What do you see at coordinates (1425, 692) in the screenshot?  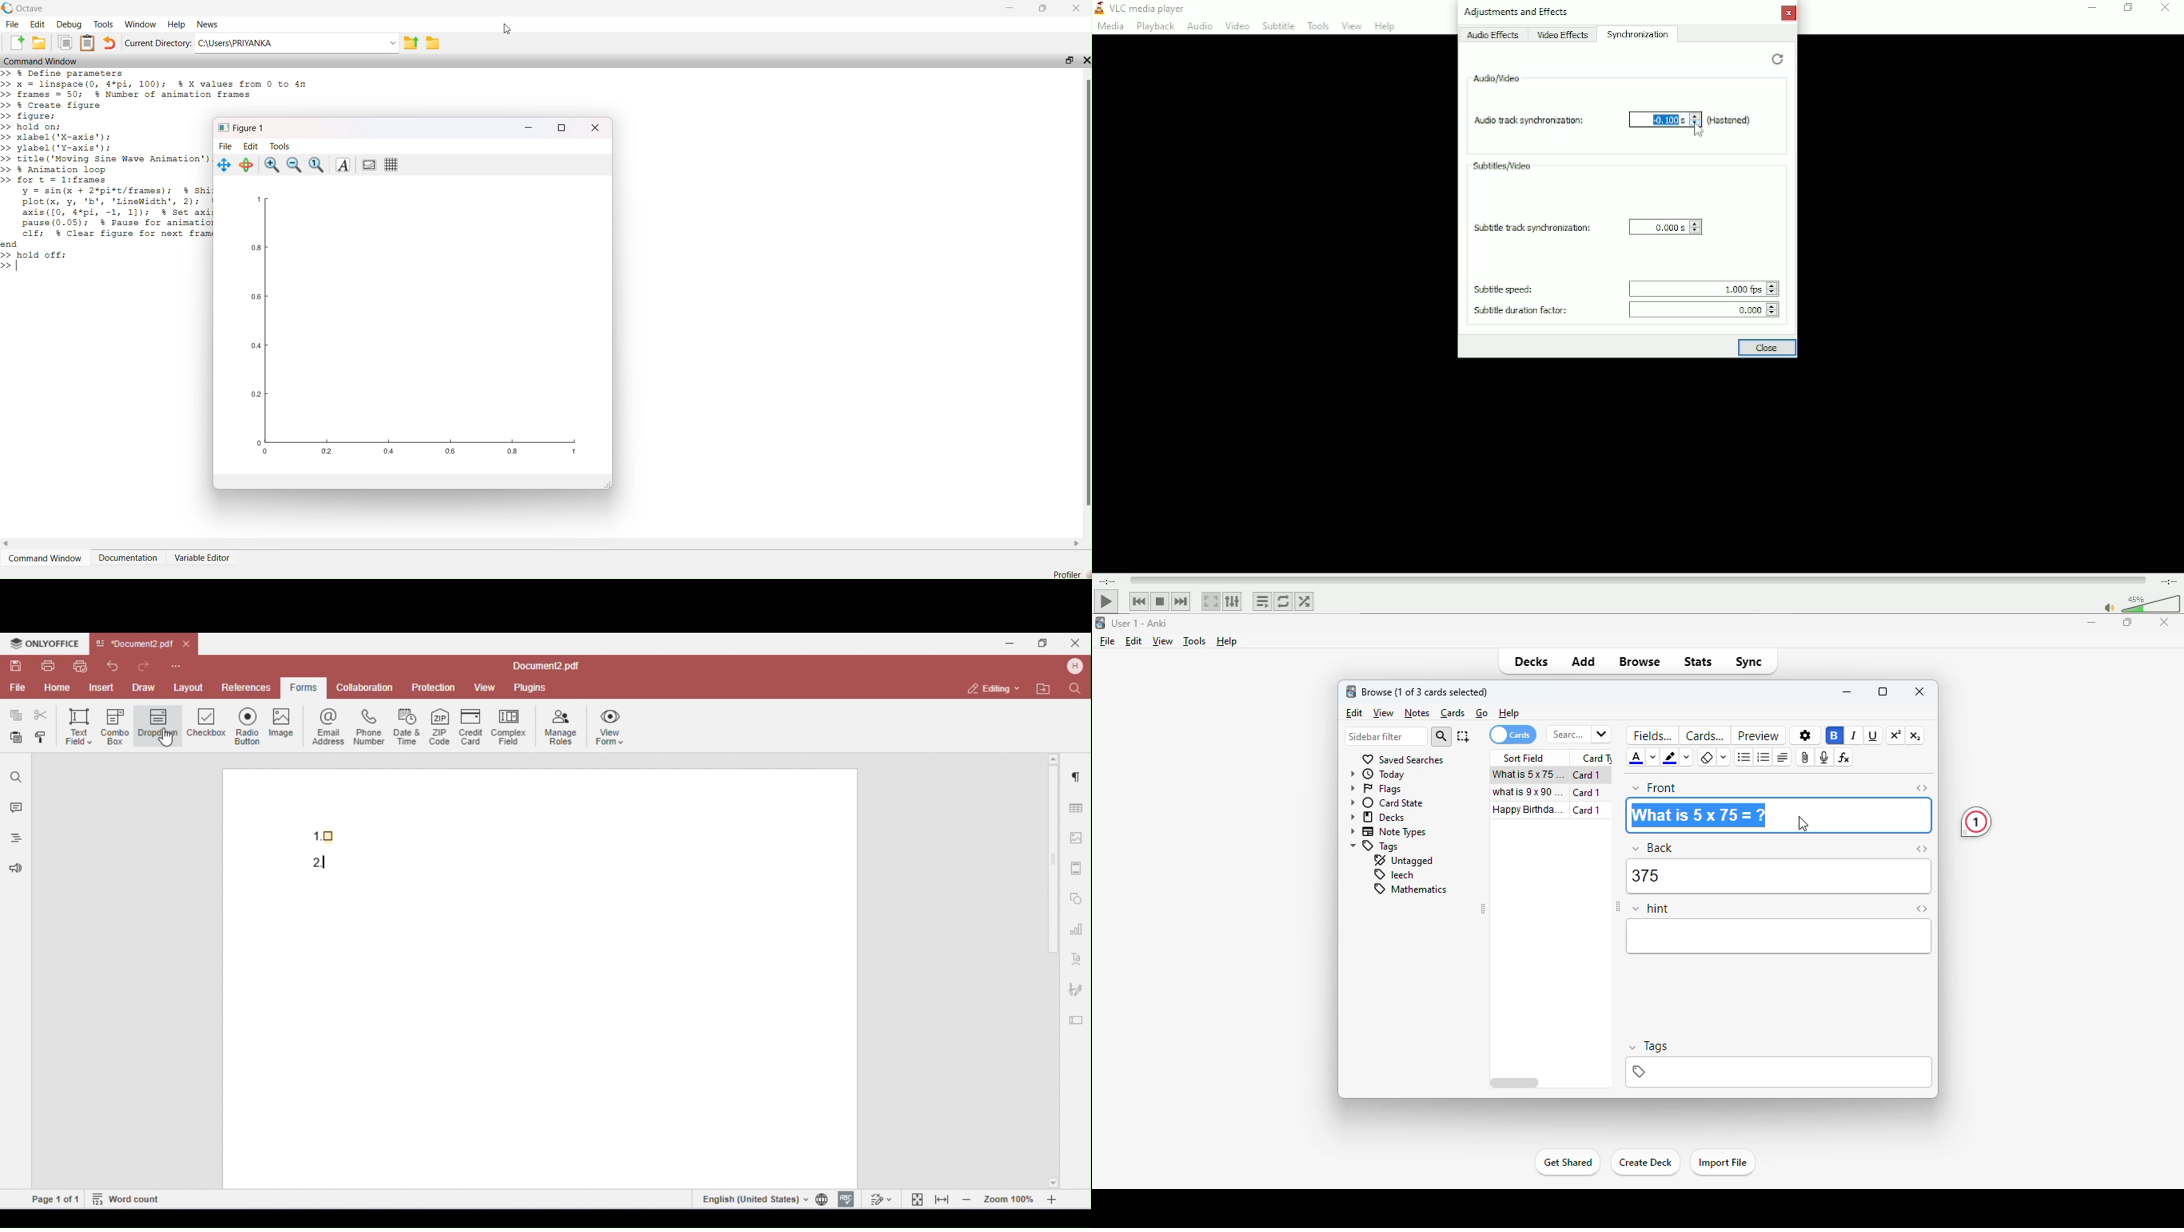 I see `browse (1 of 3 cards selected)` at bounding box center [1425, 692].